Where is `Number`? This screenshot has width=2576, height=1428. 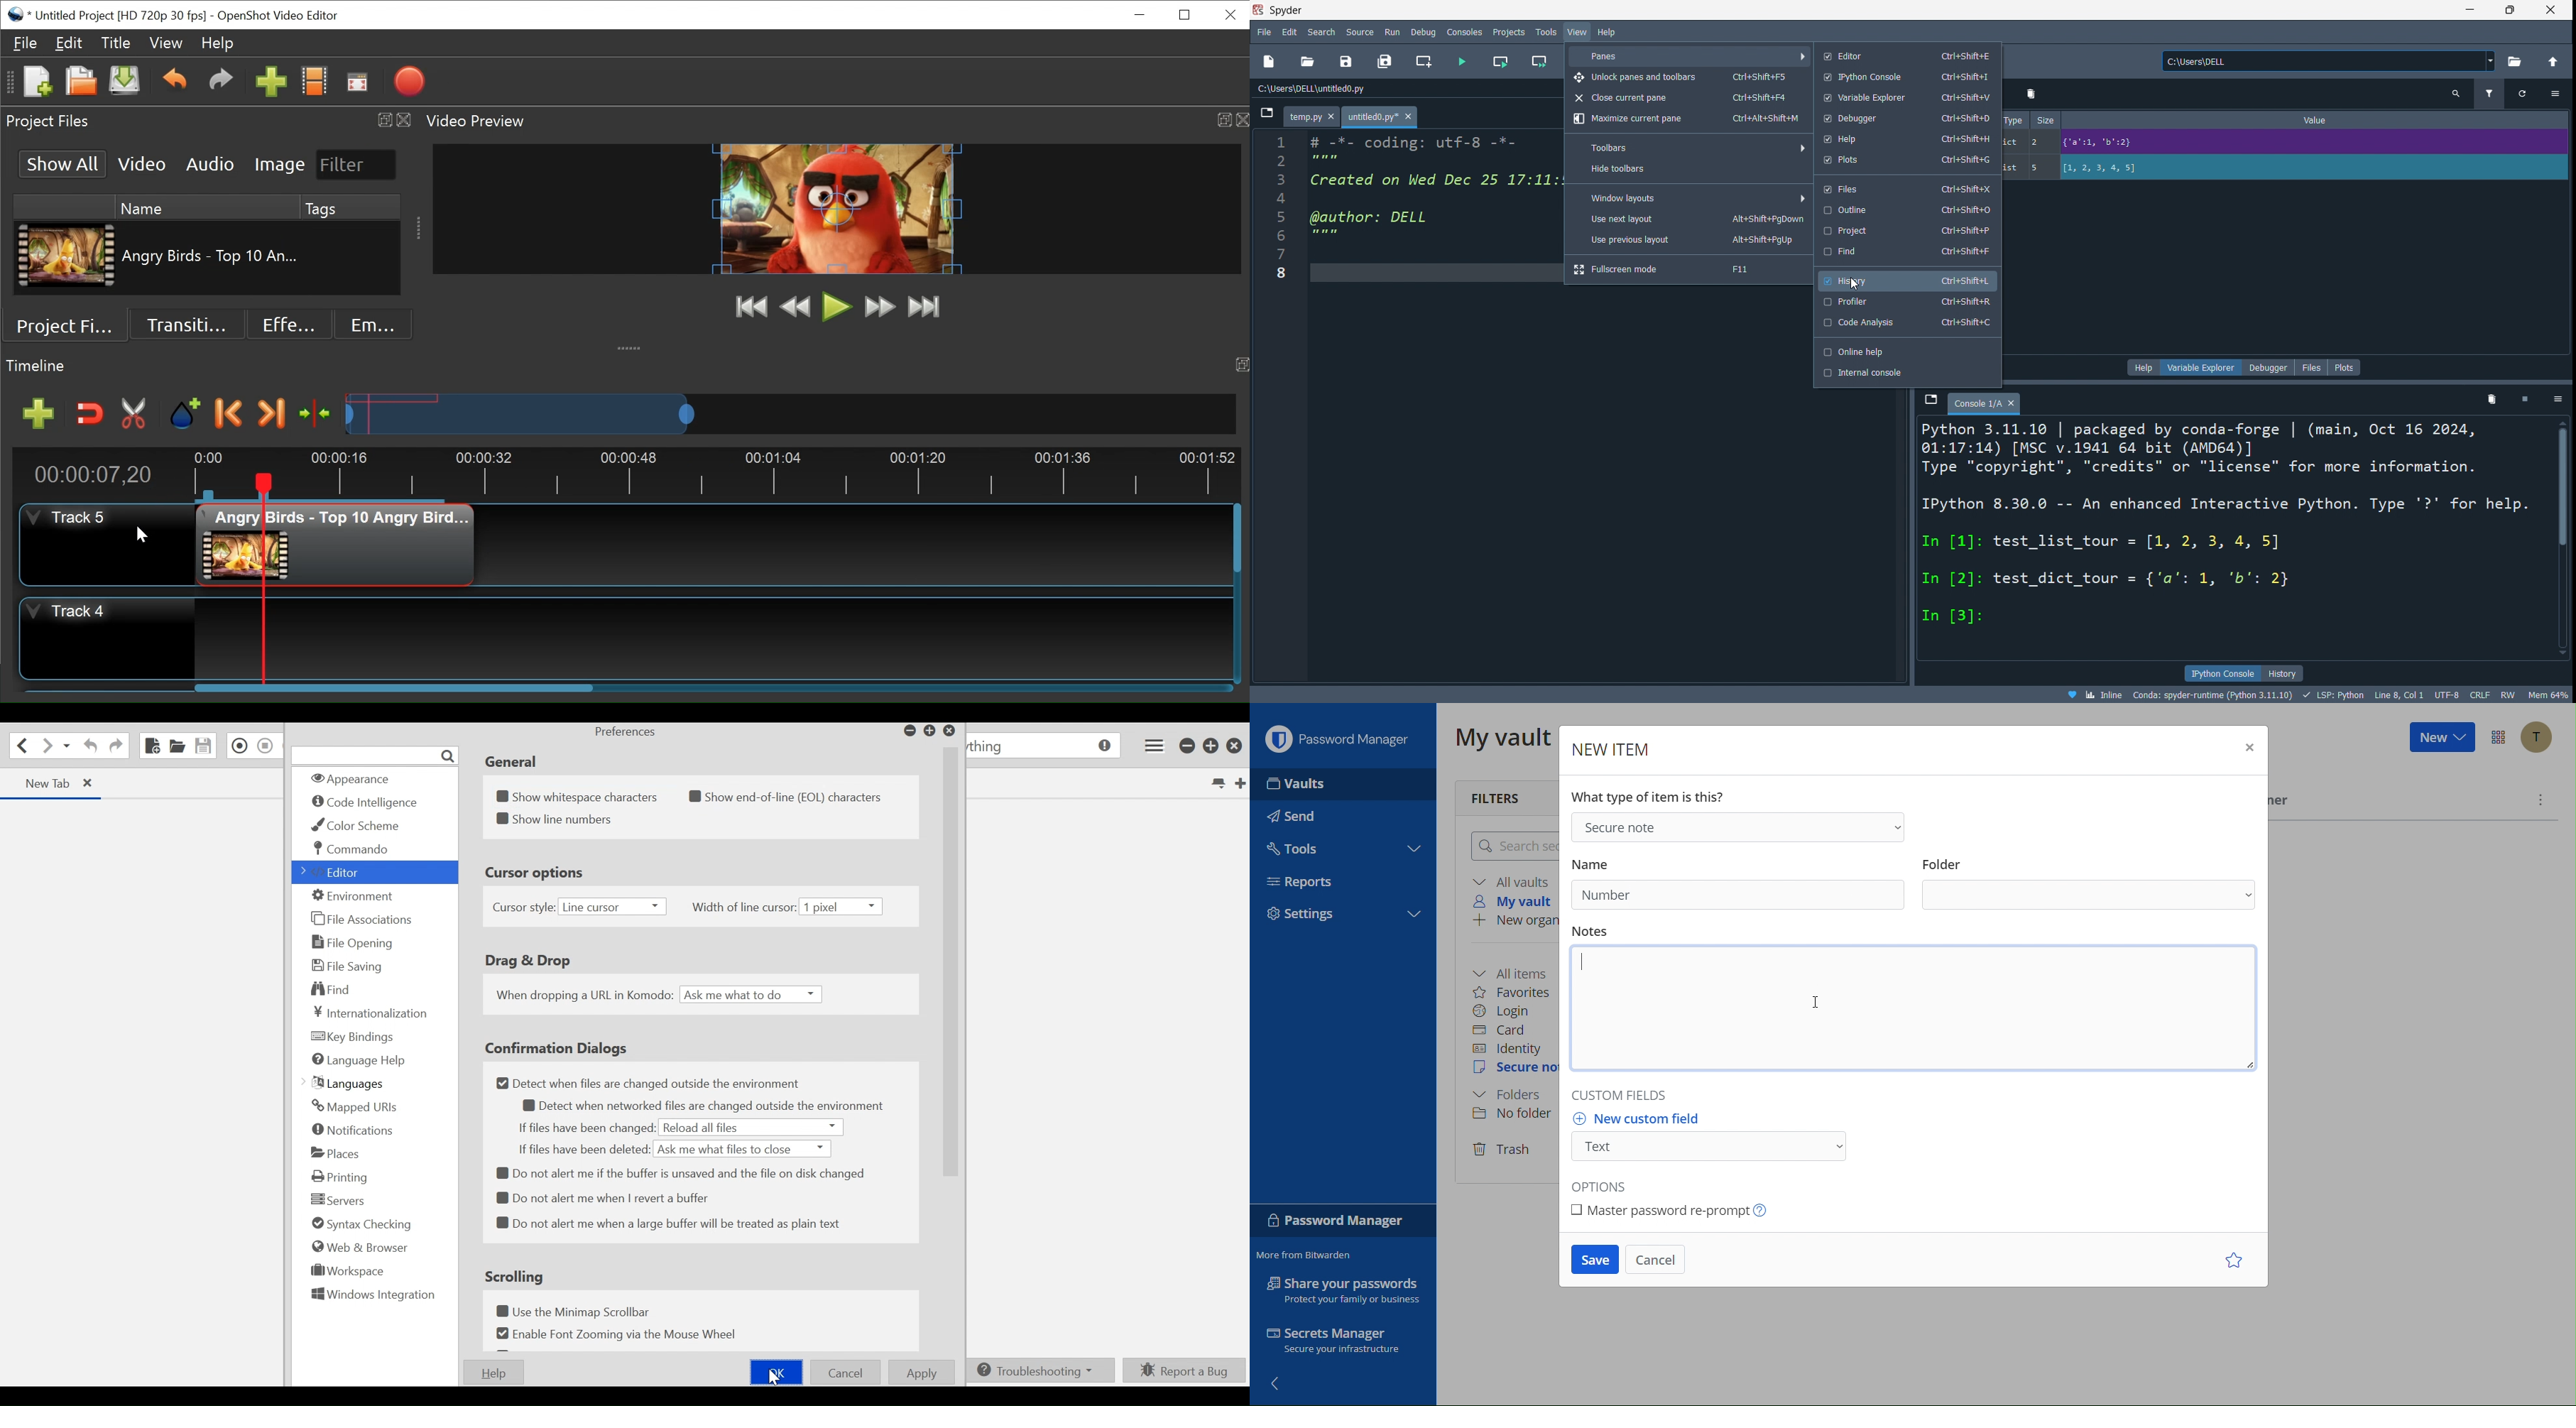 Number is located at coordinates (1605, 895).